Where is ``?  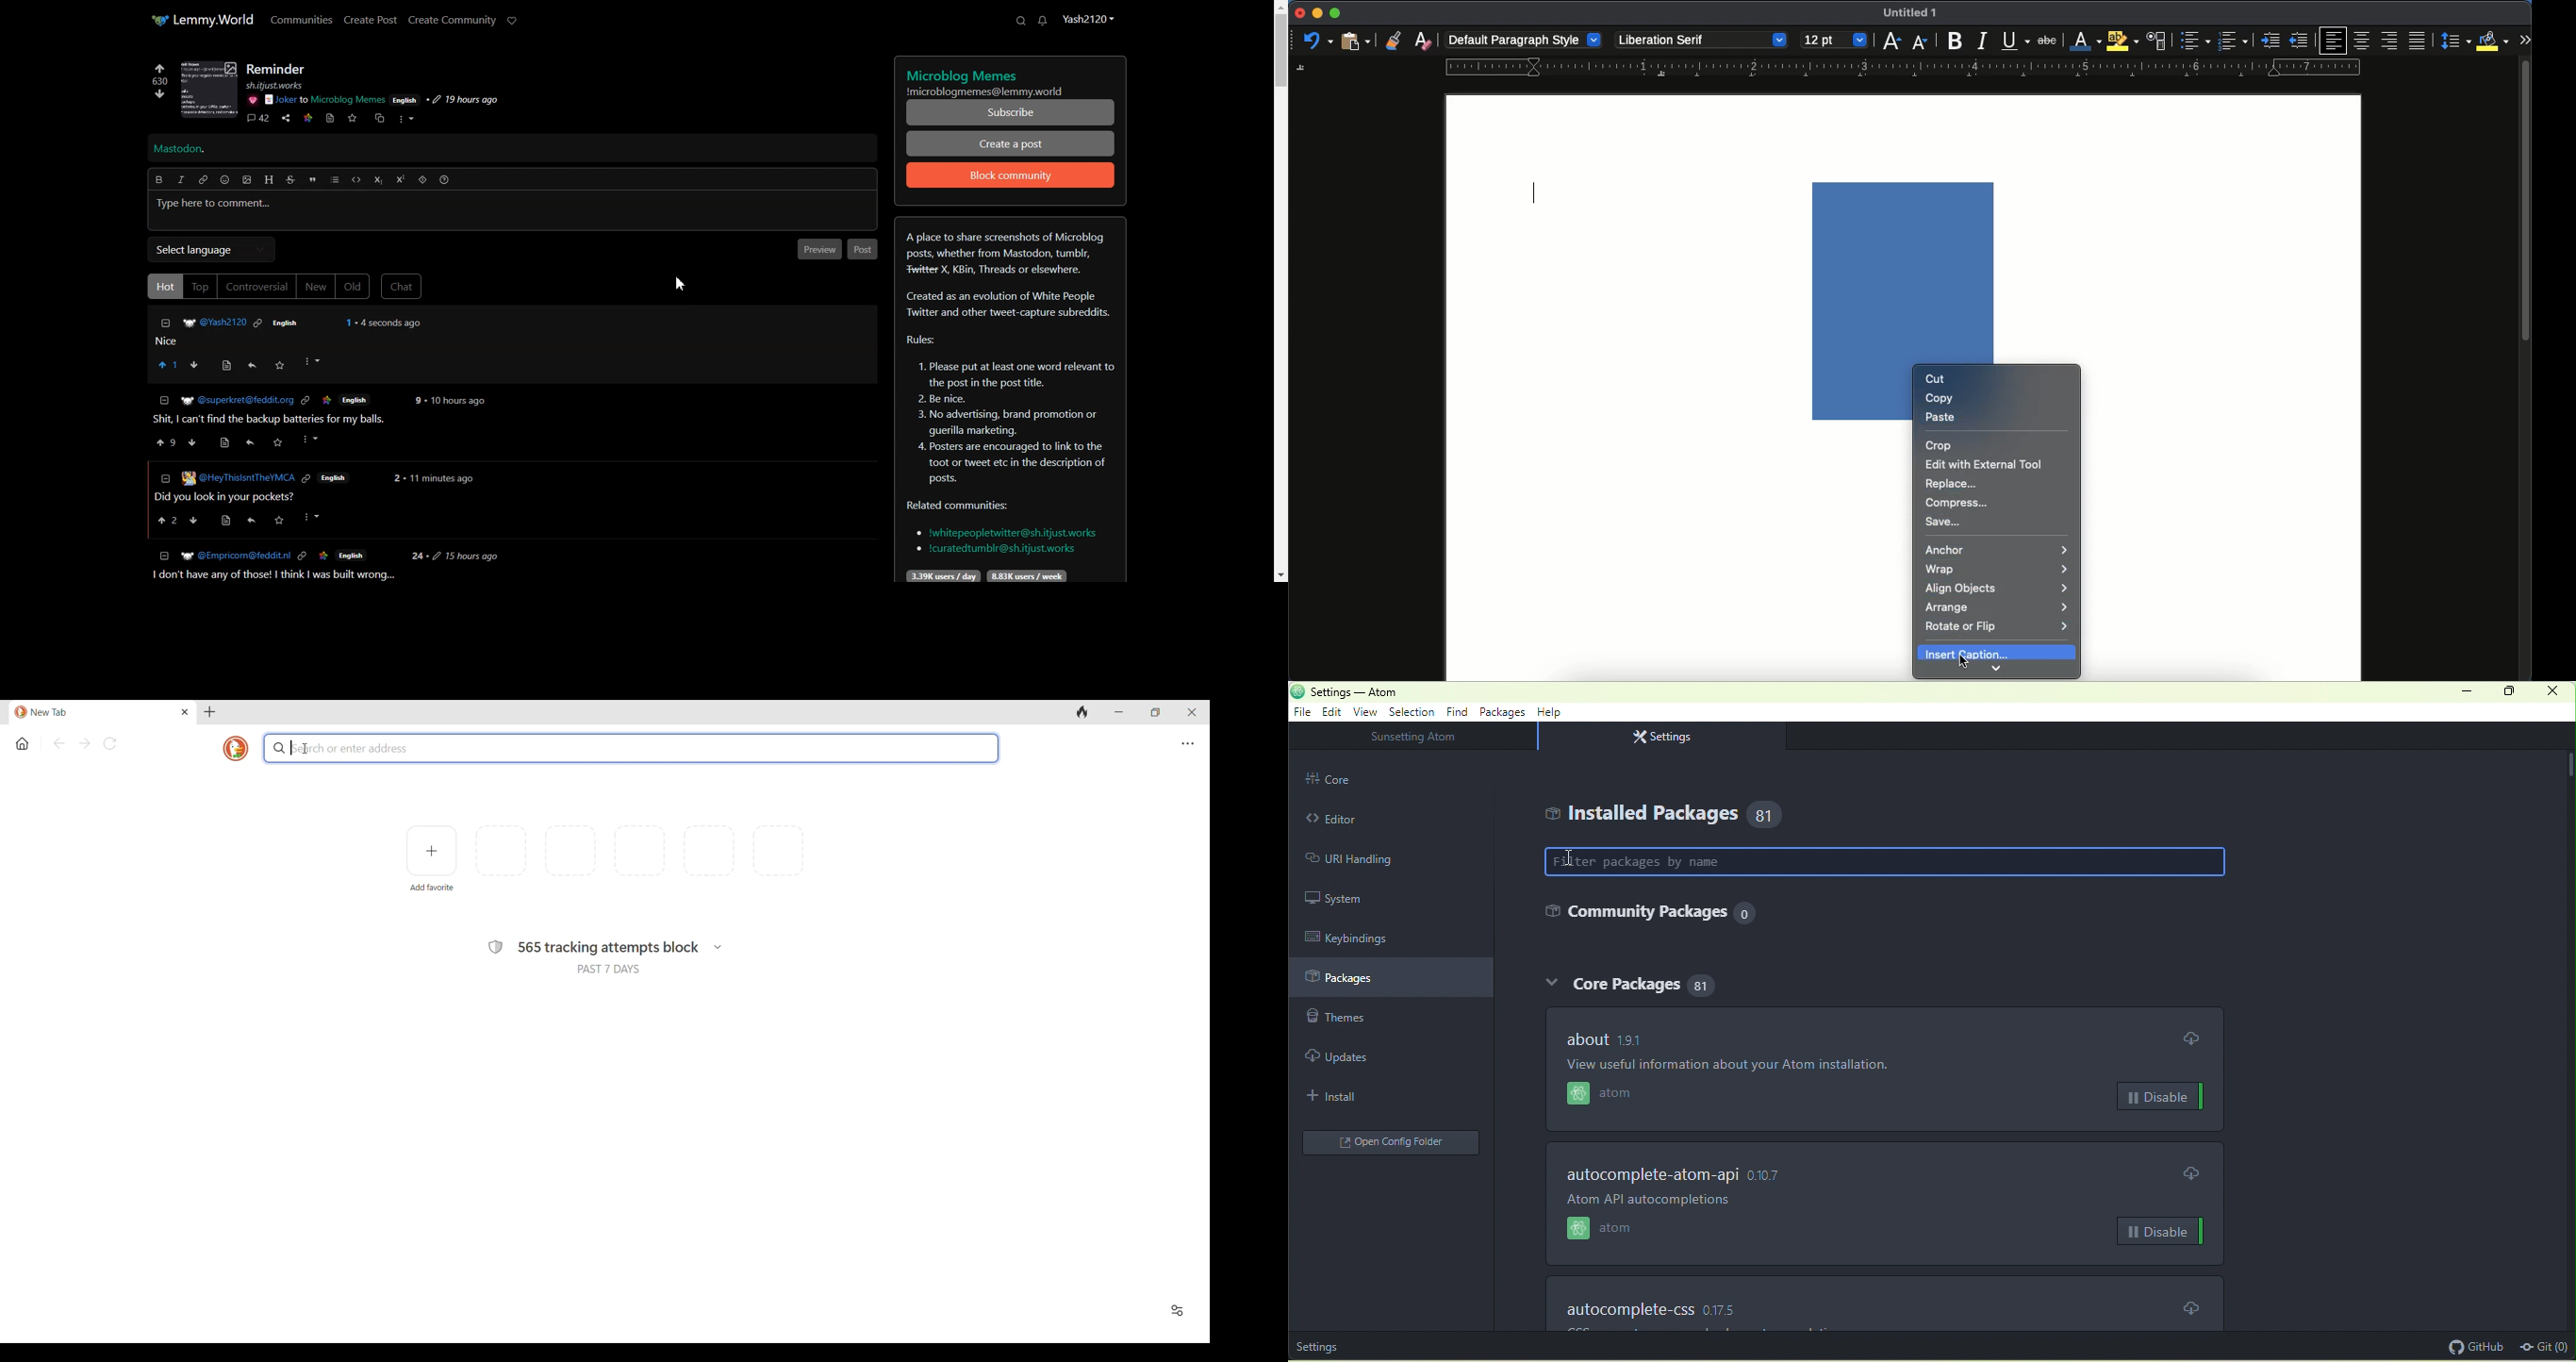
 is located at coordinates (231, 522).